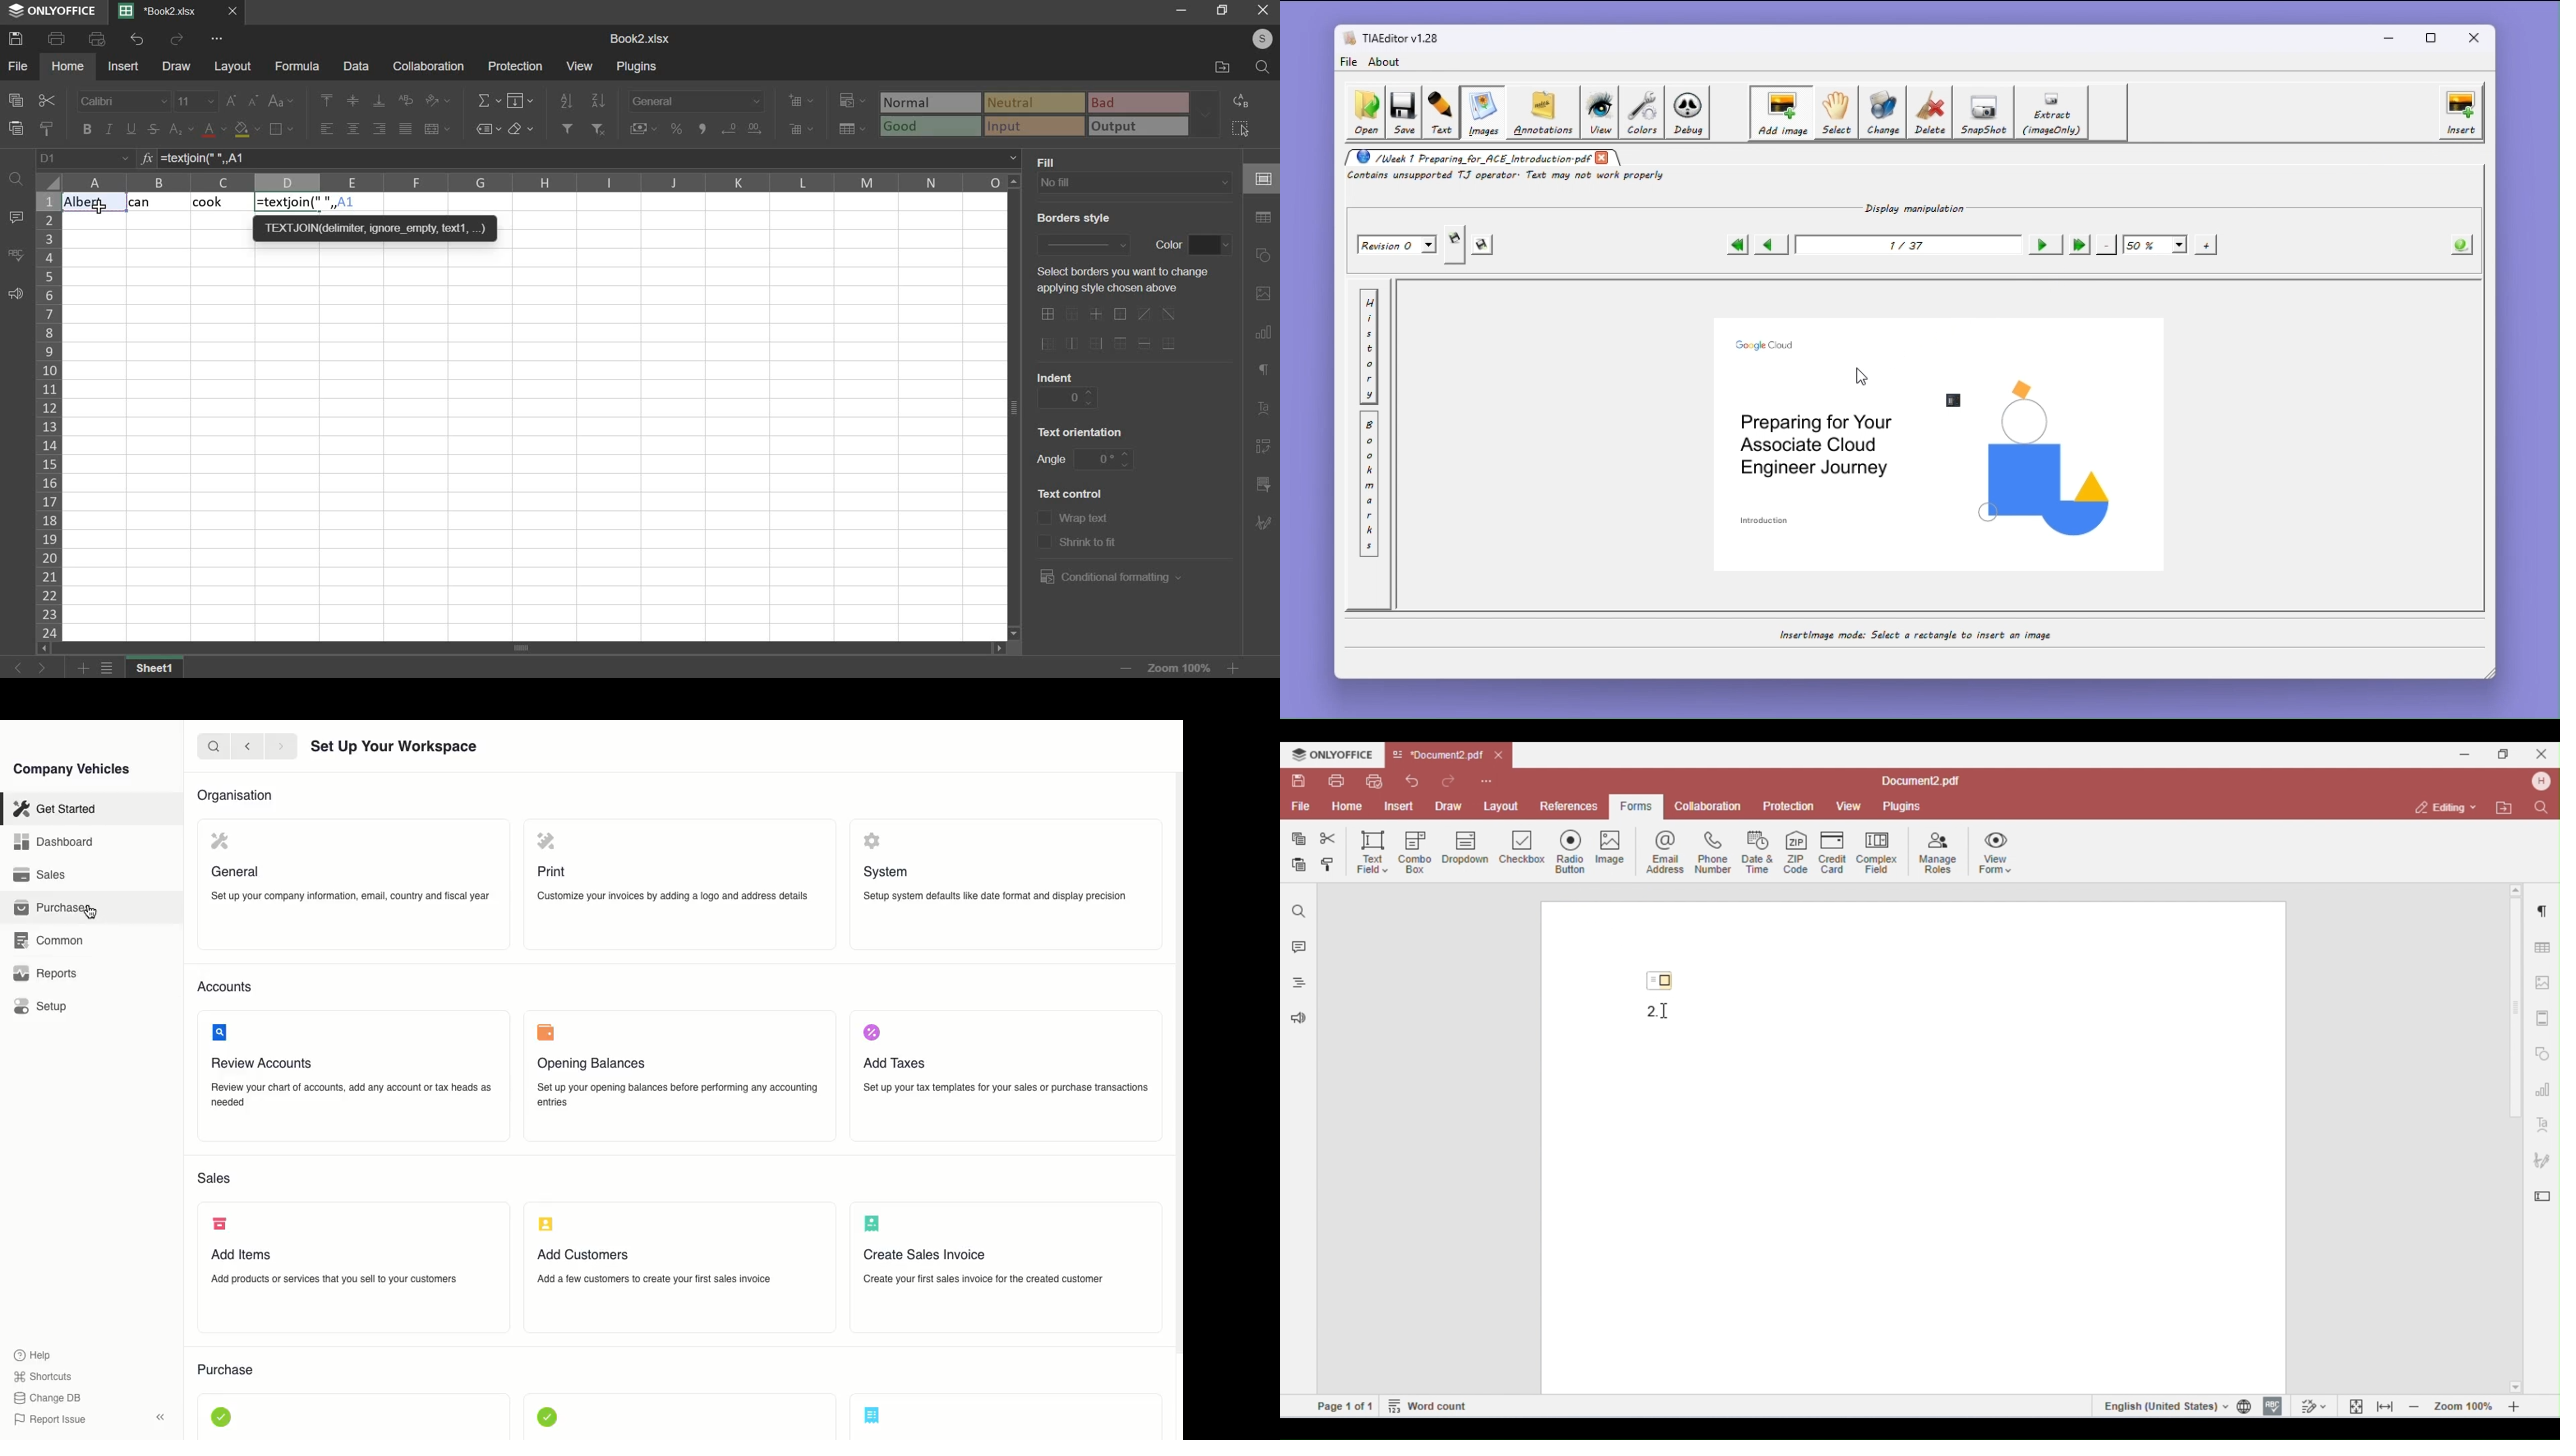  I want to click on replace, so click(1245, 101).